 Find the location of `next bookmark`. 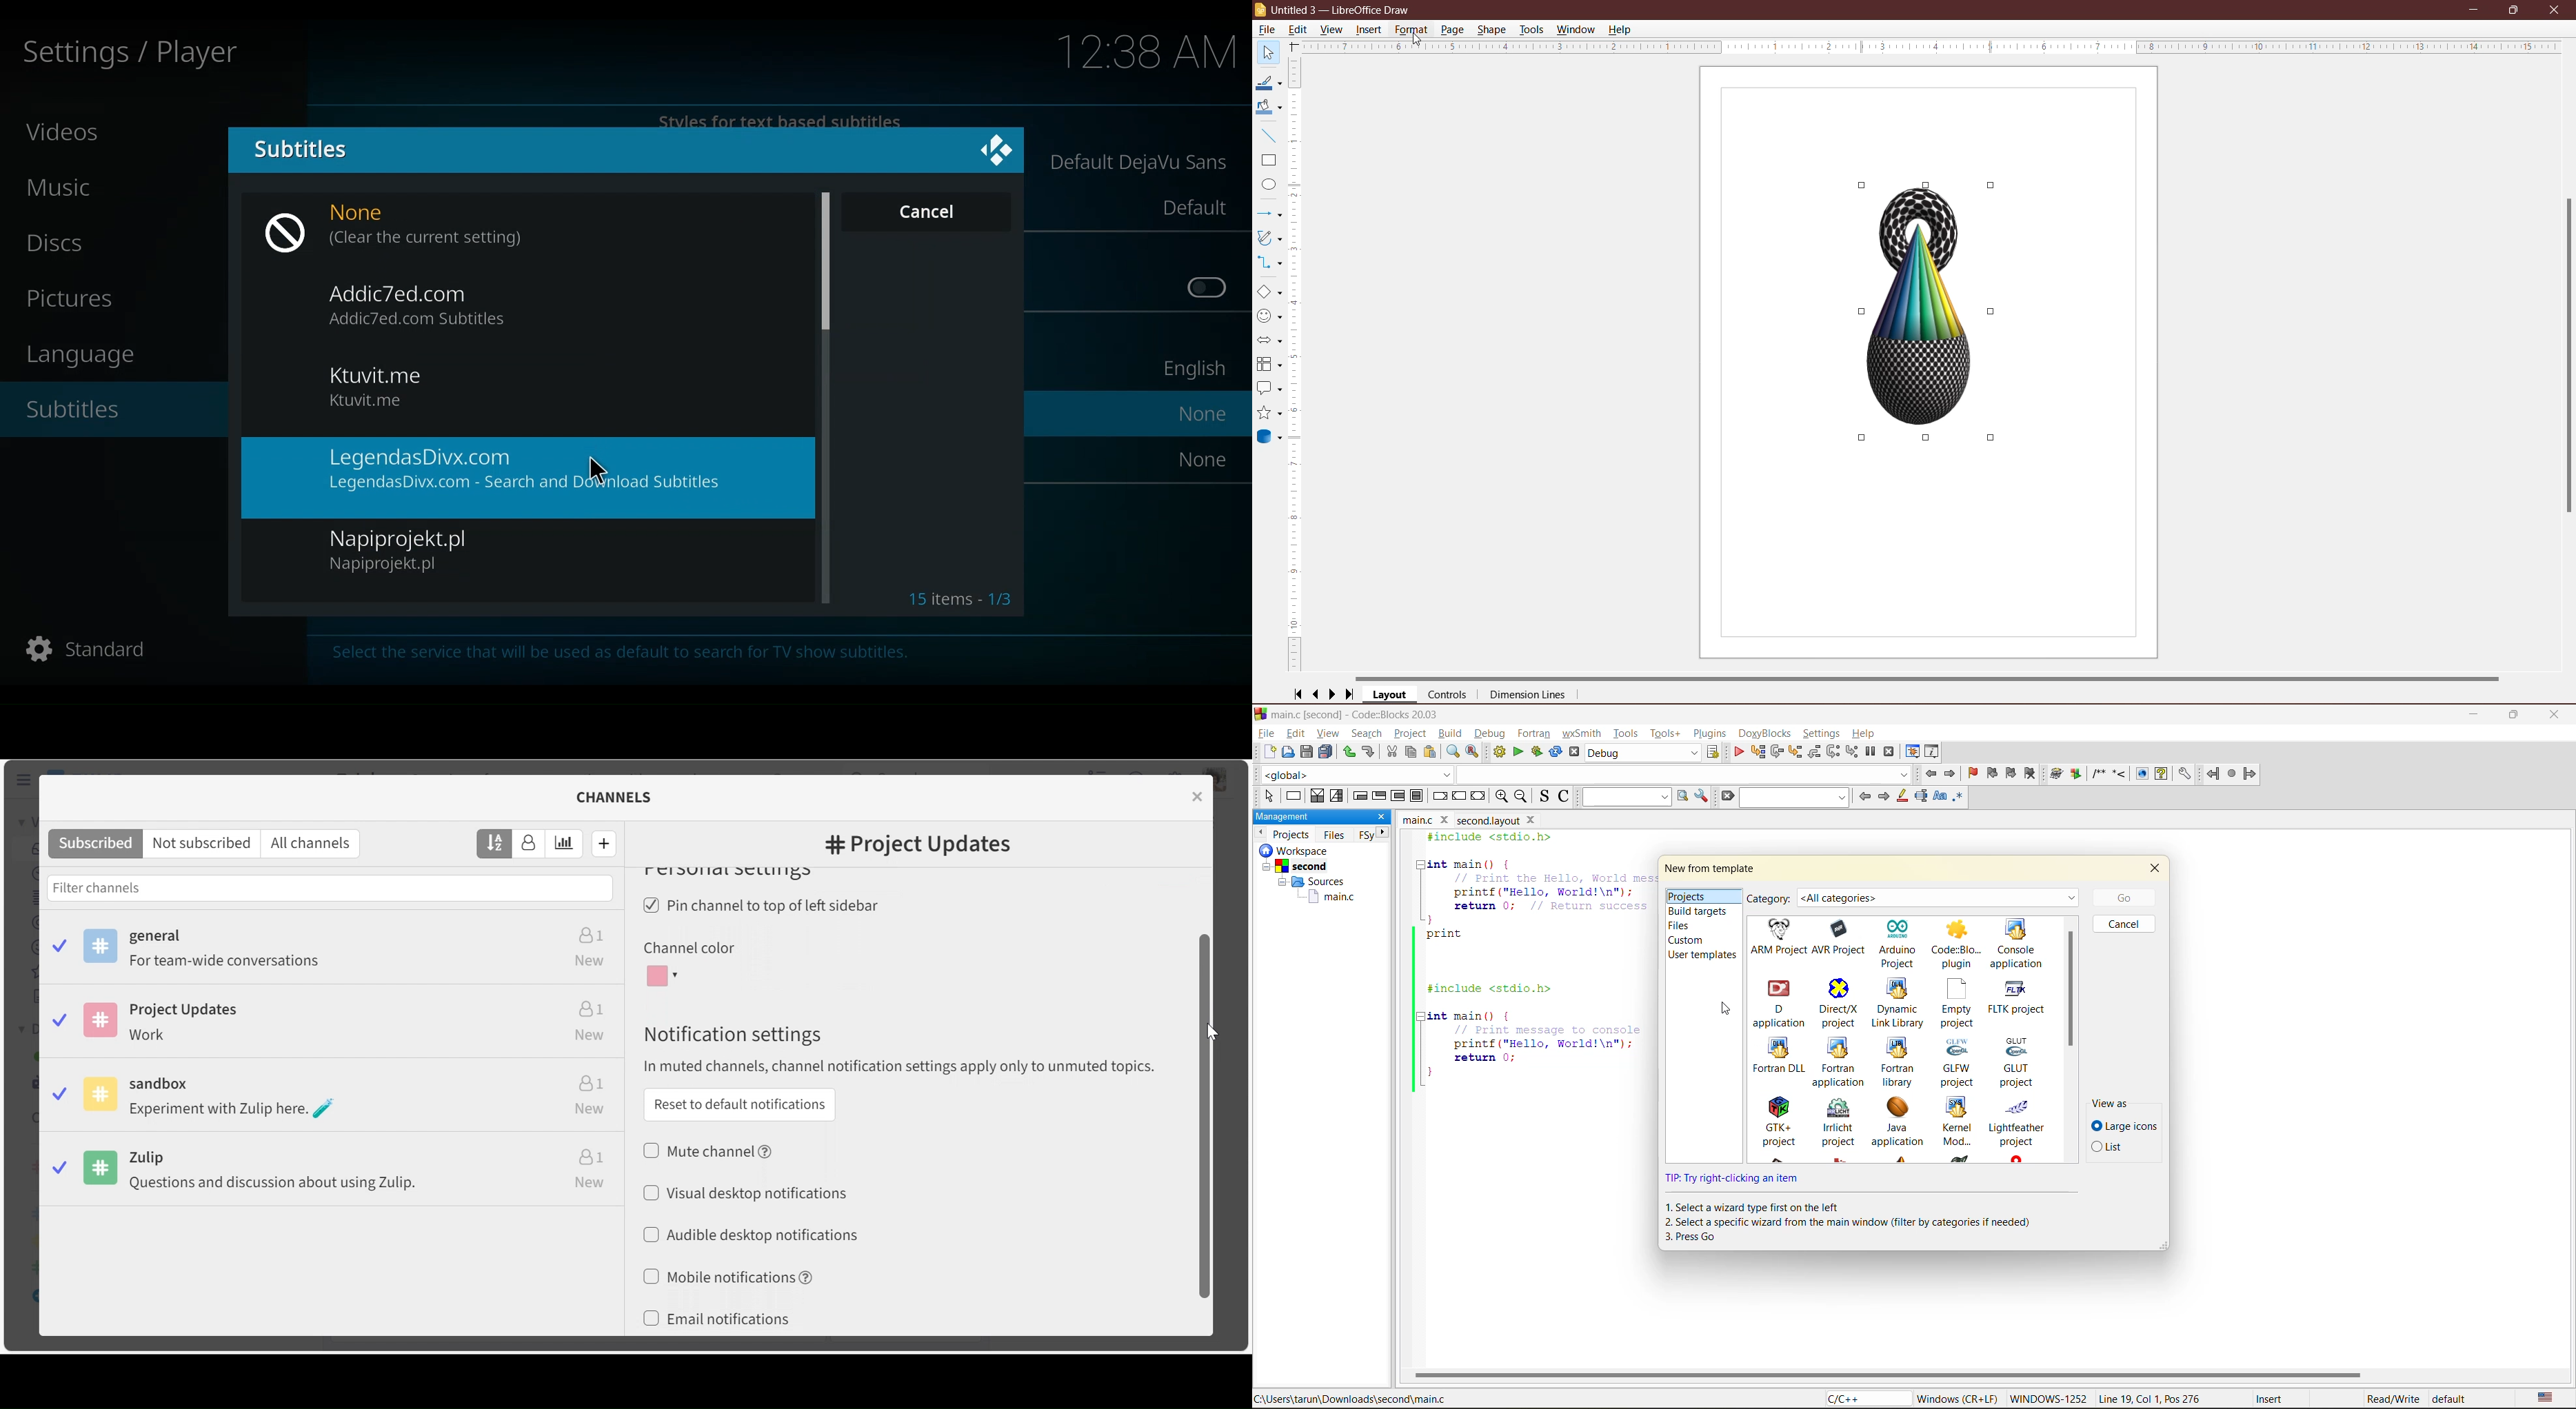

next bookmark is located at coordinates (2012, 773).